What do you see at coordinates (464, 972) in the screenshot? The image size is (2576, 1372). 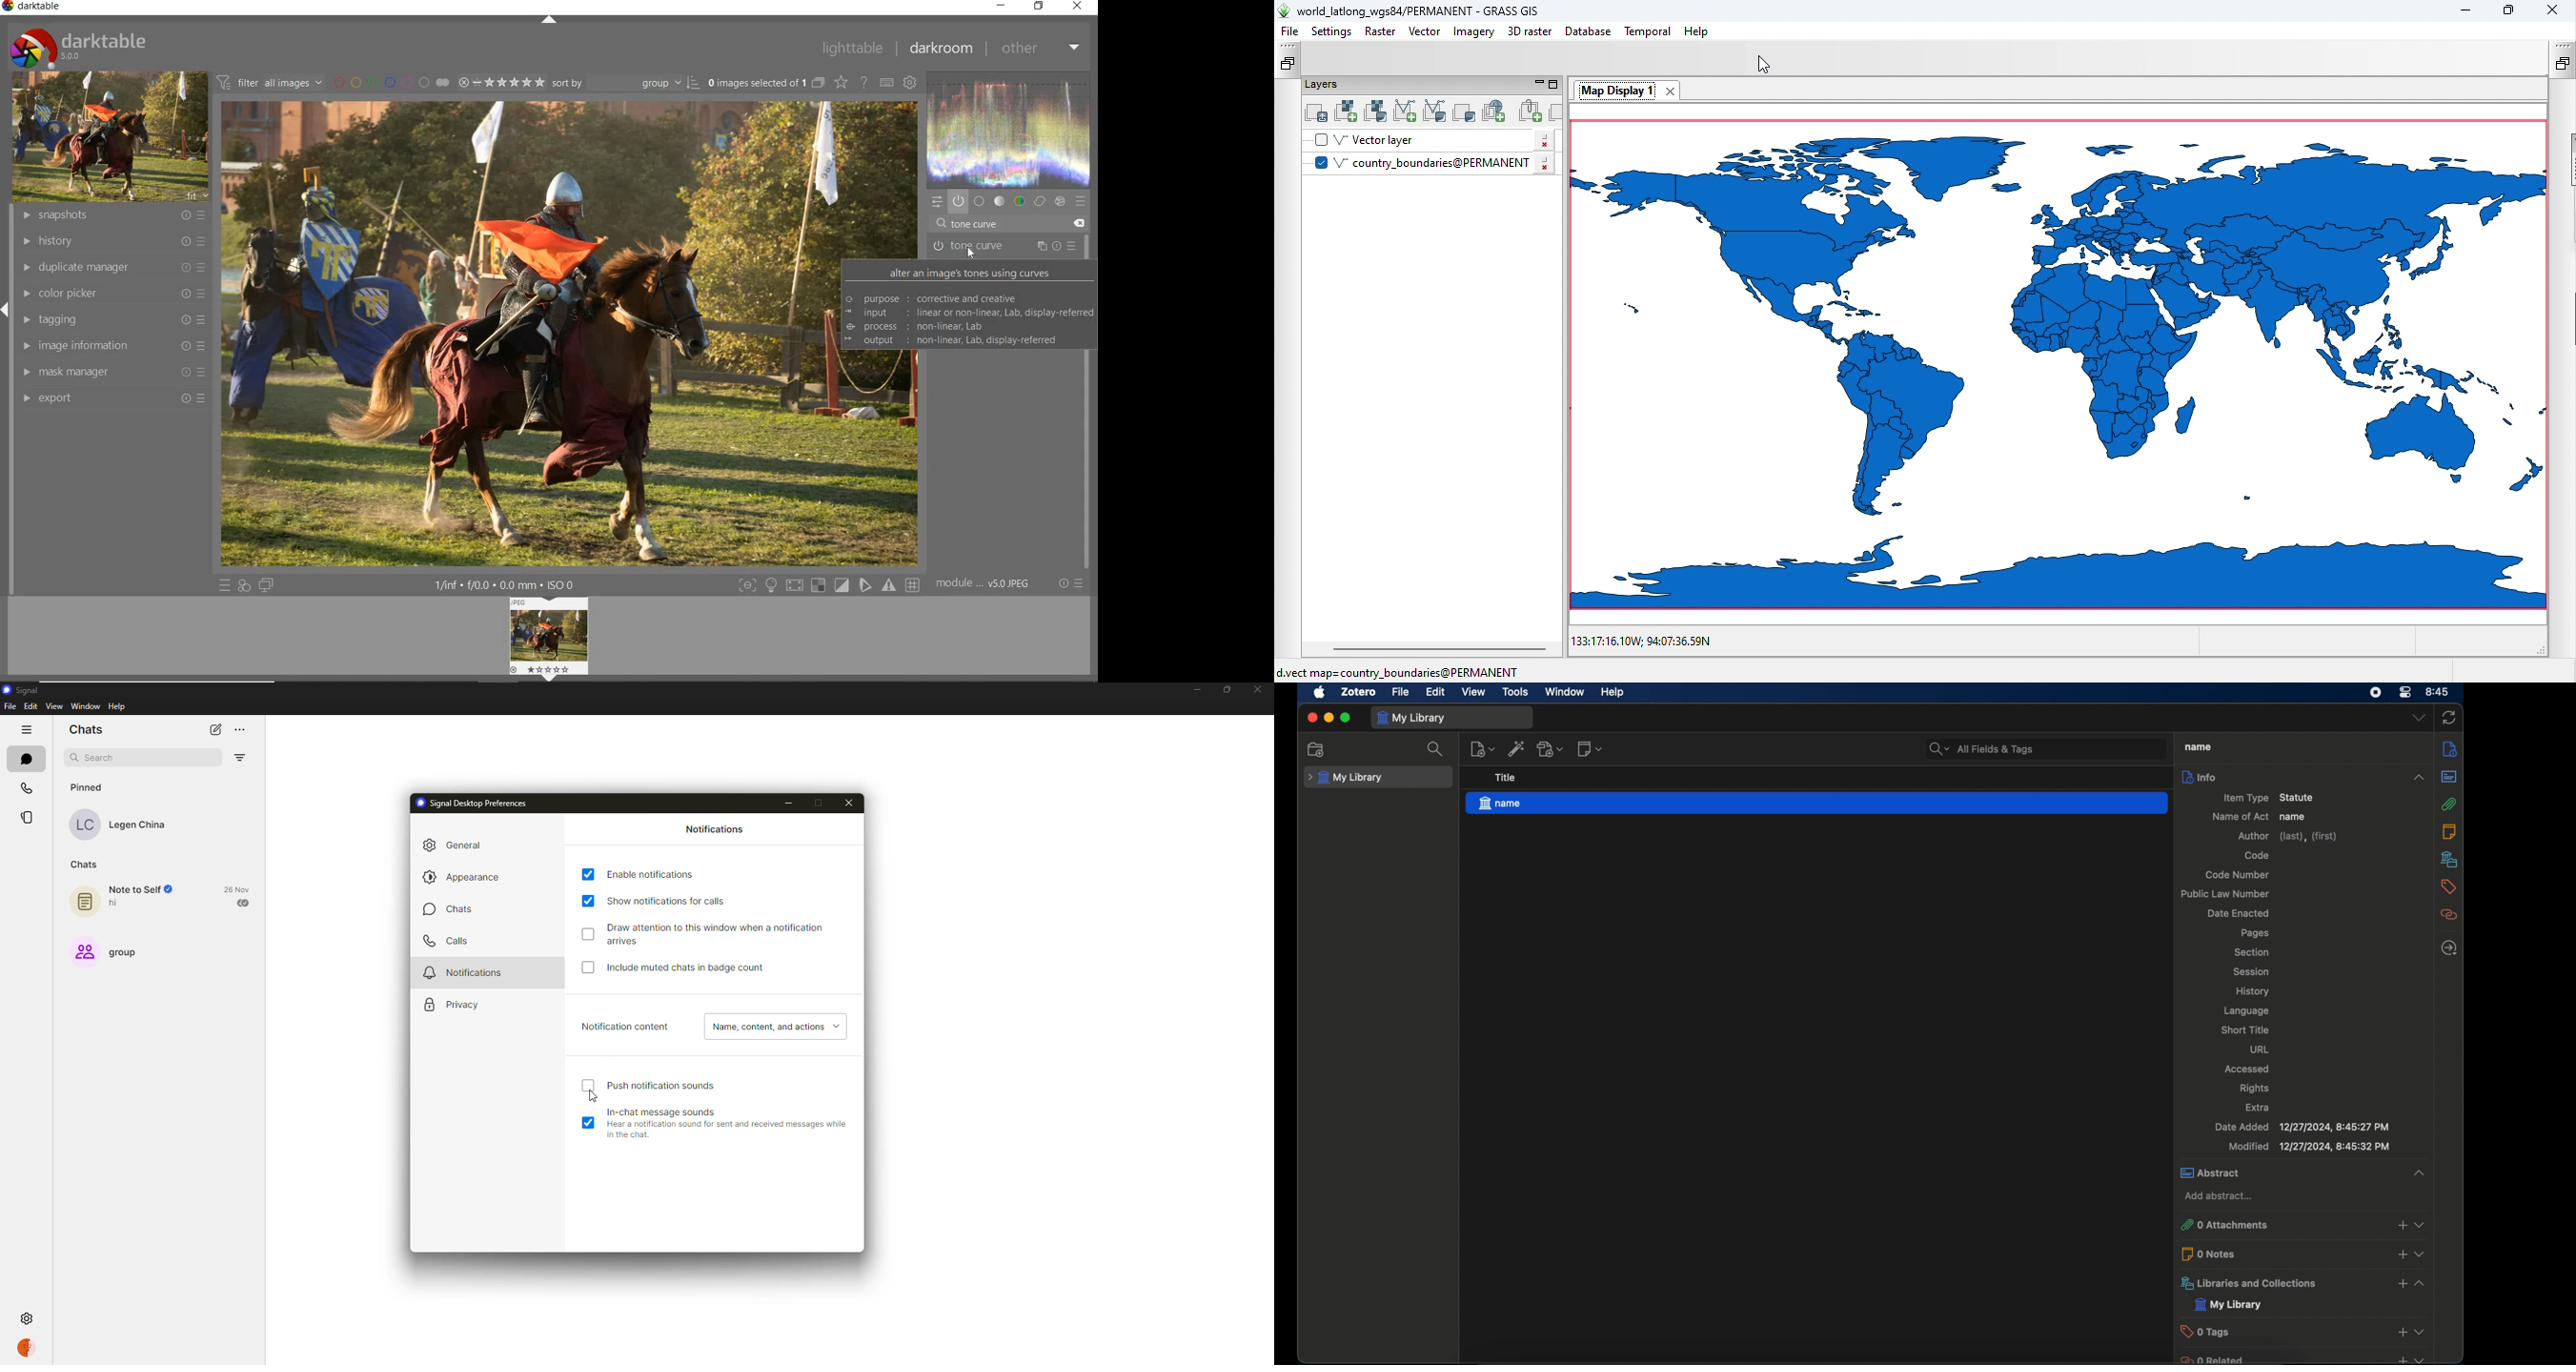 I see `notifications` at bounding box center [464, 972].